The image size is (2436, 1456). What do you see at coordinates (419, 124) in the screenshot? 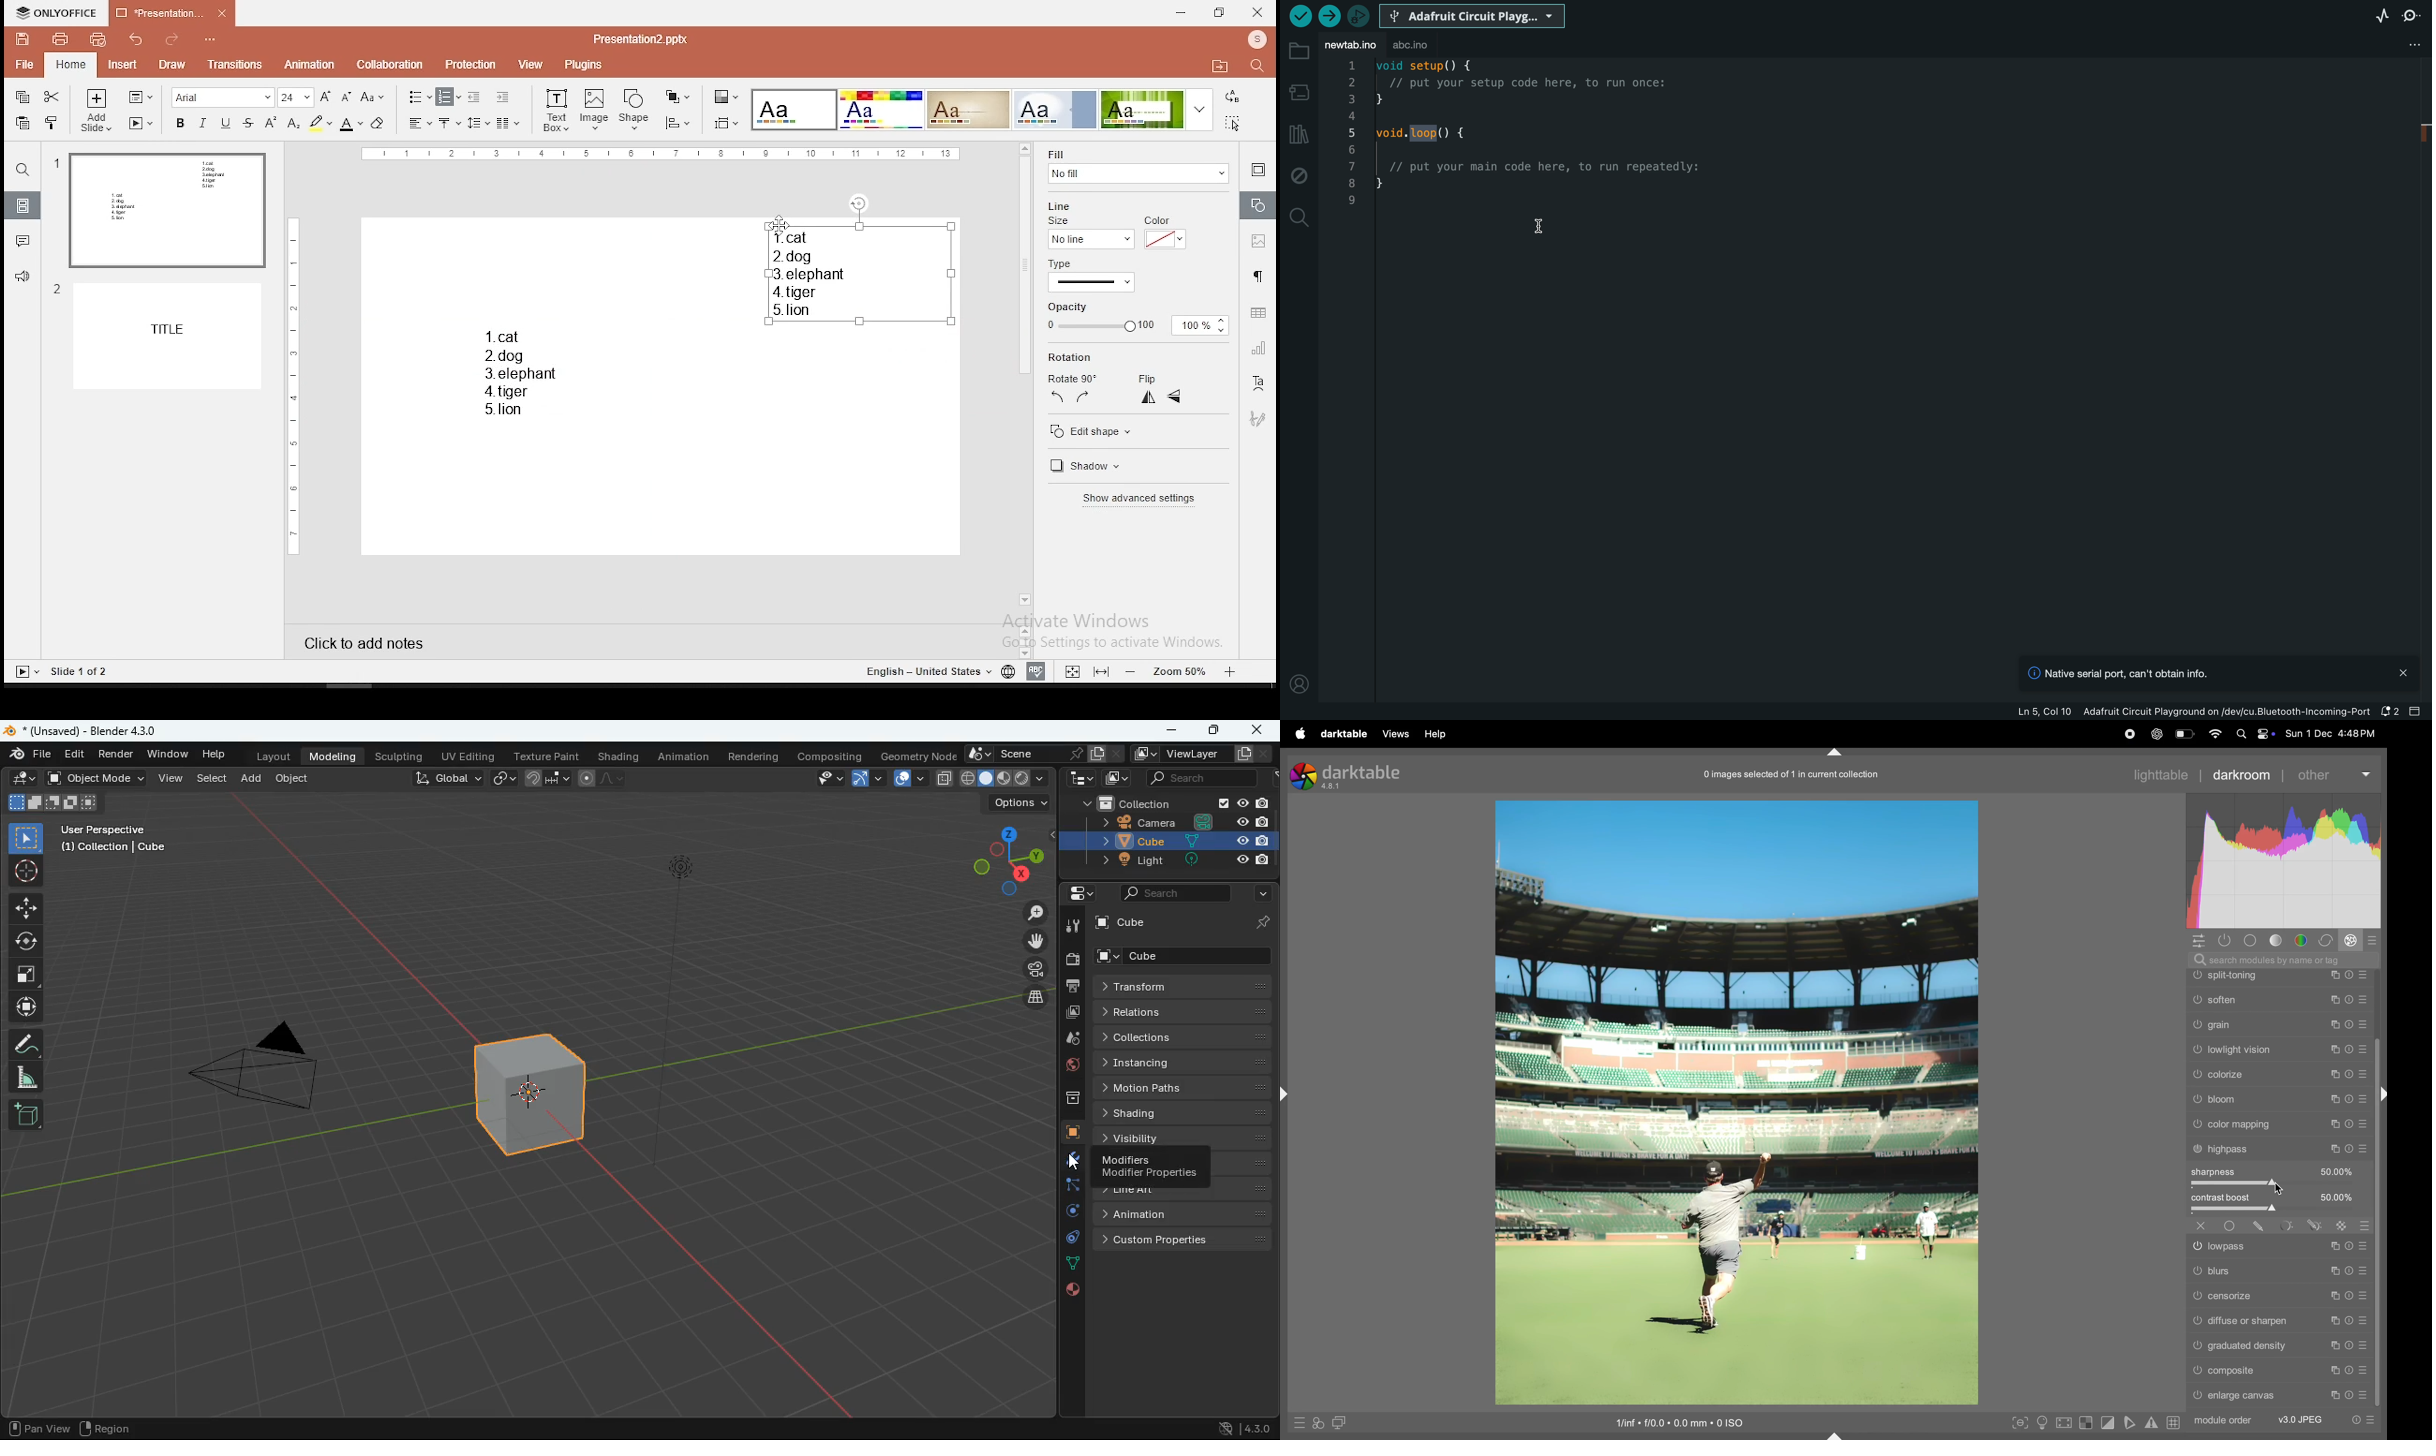
I see `horizontal align` at bounding box center [419, 124].